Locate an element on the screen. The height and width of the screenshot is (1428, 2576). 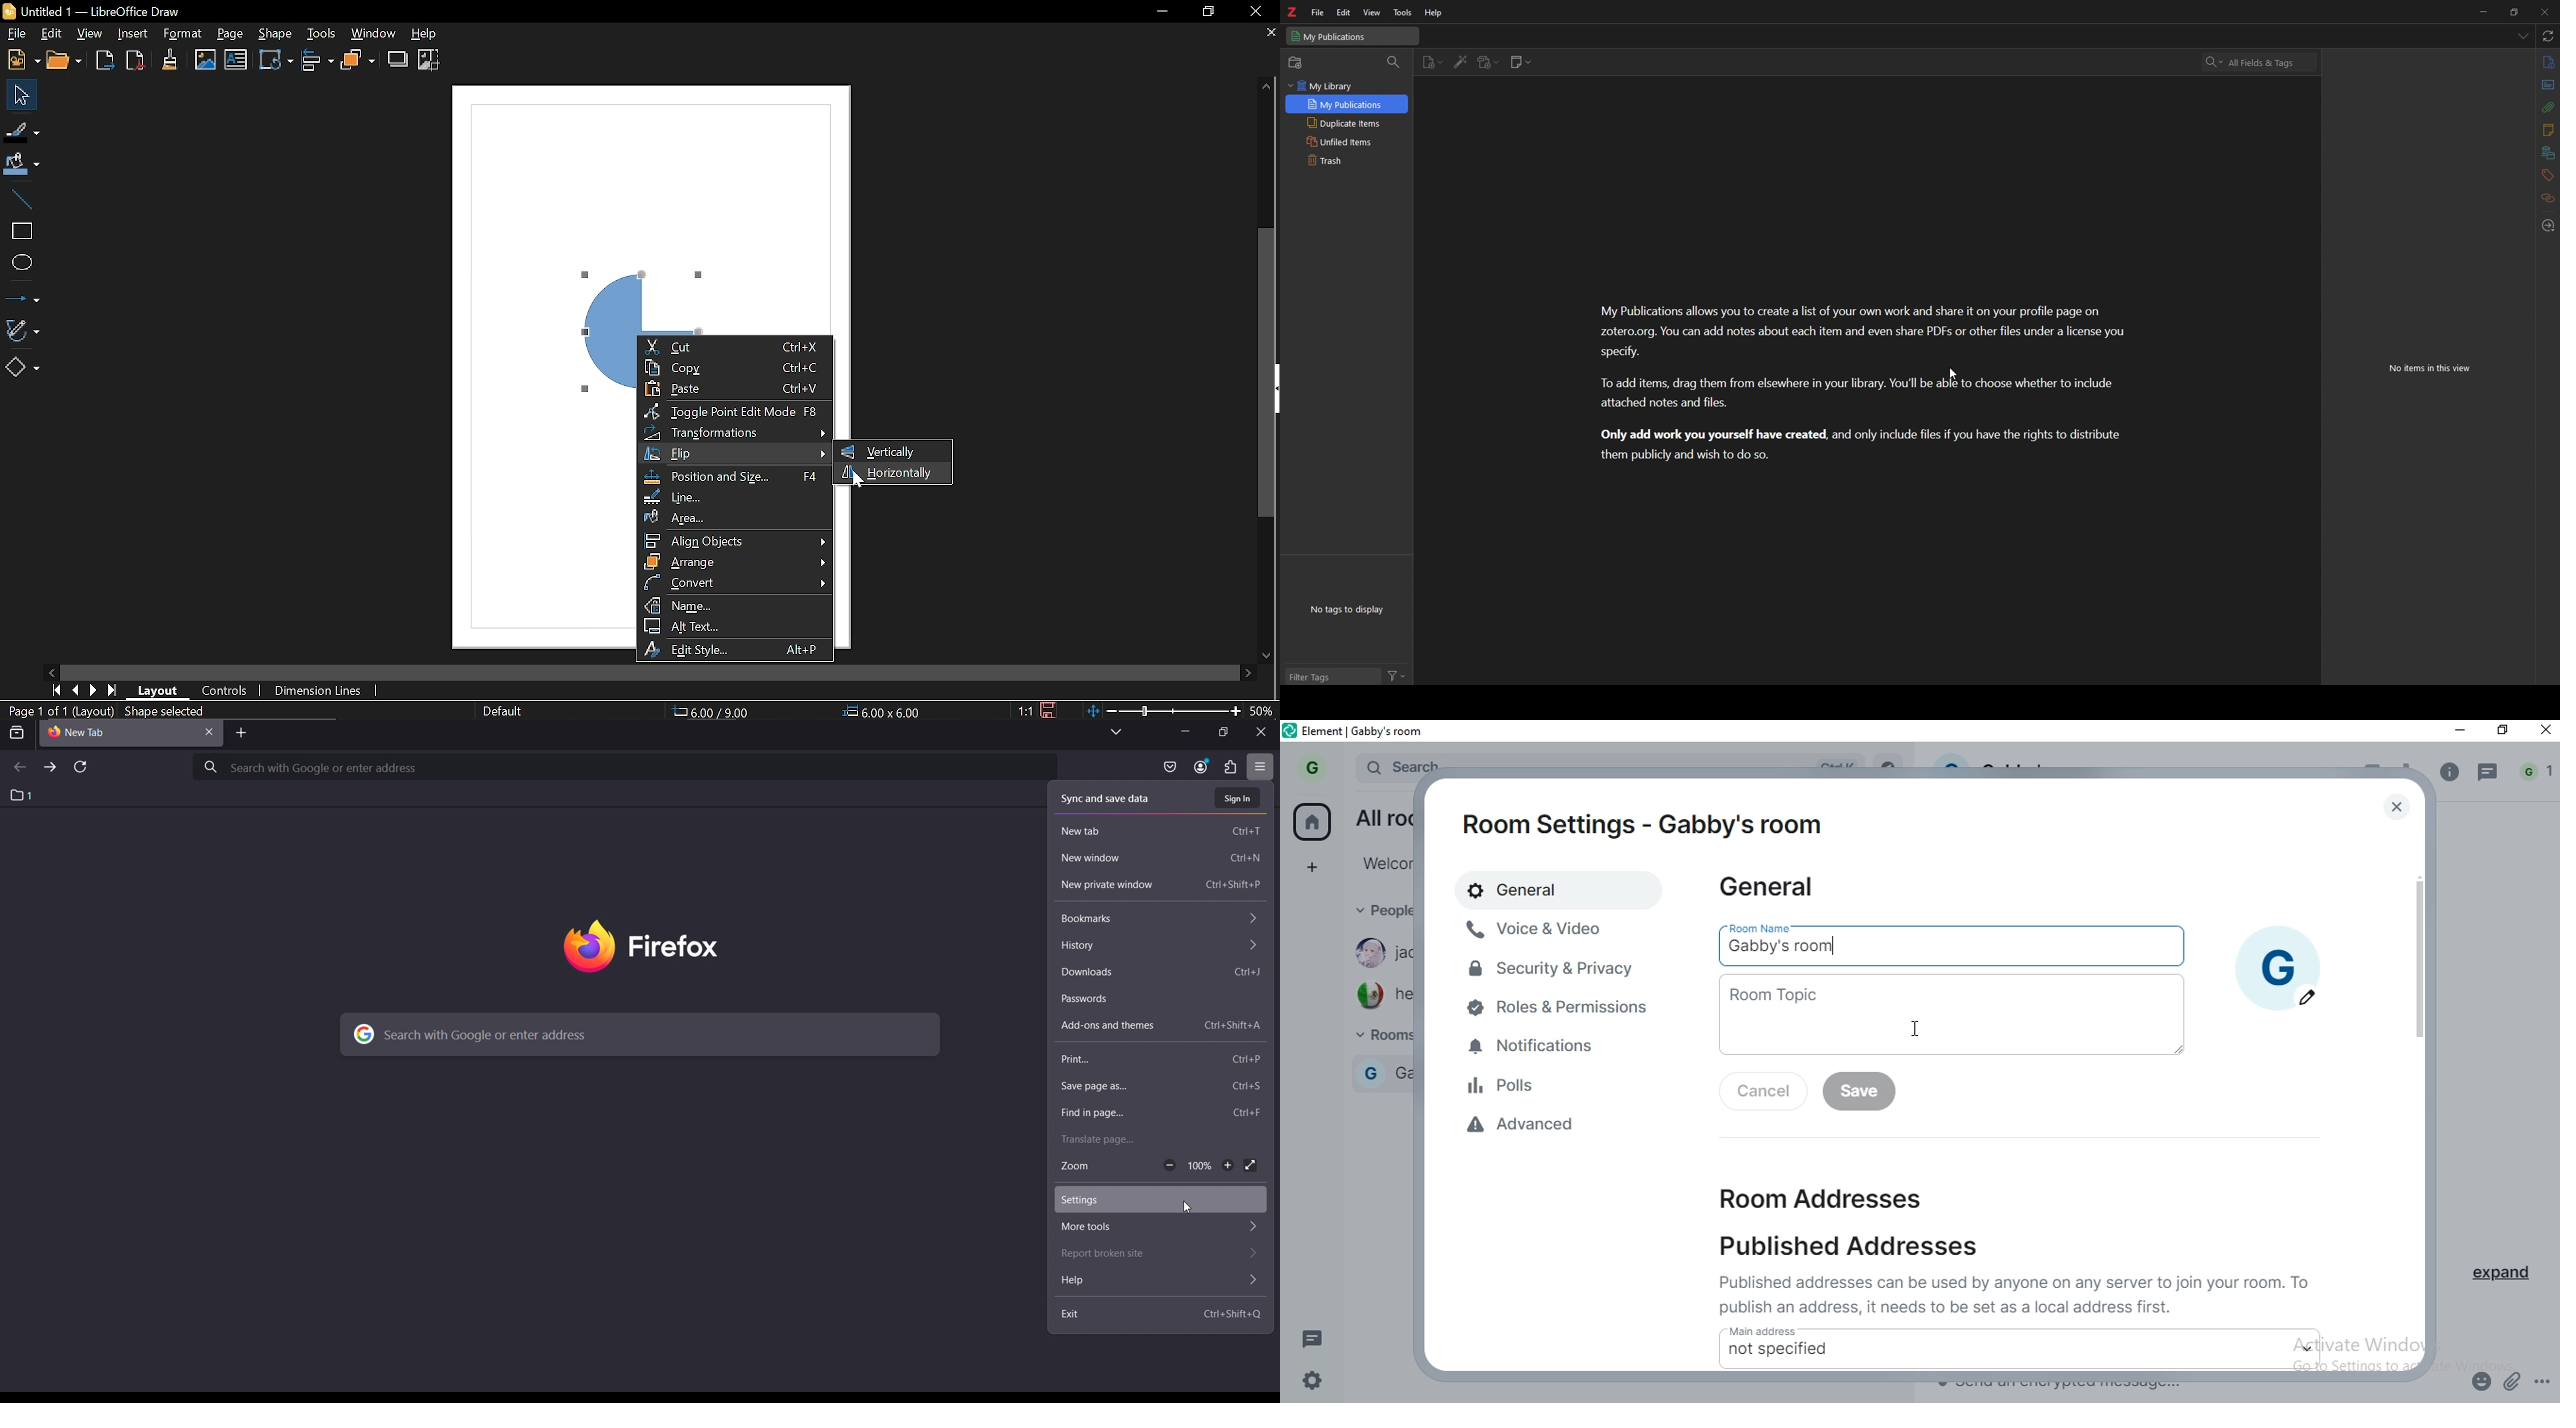
cursor is located at coordinates (1191, 1208).